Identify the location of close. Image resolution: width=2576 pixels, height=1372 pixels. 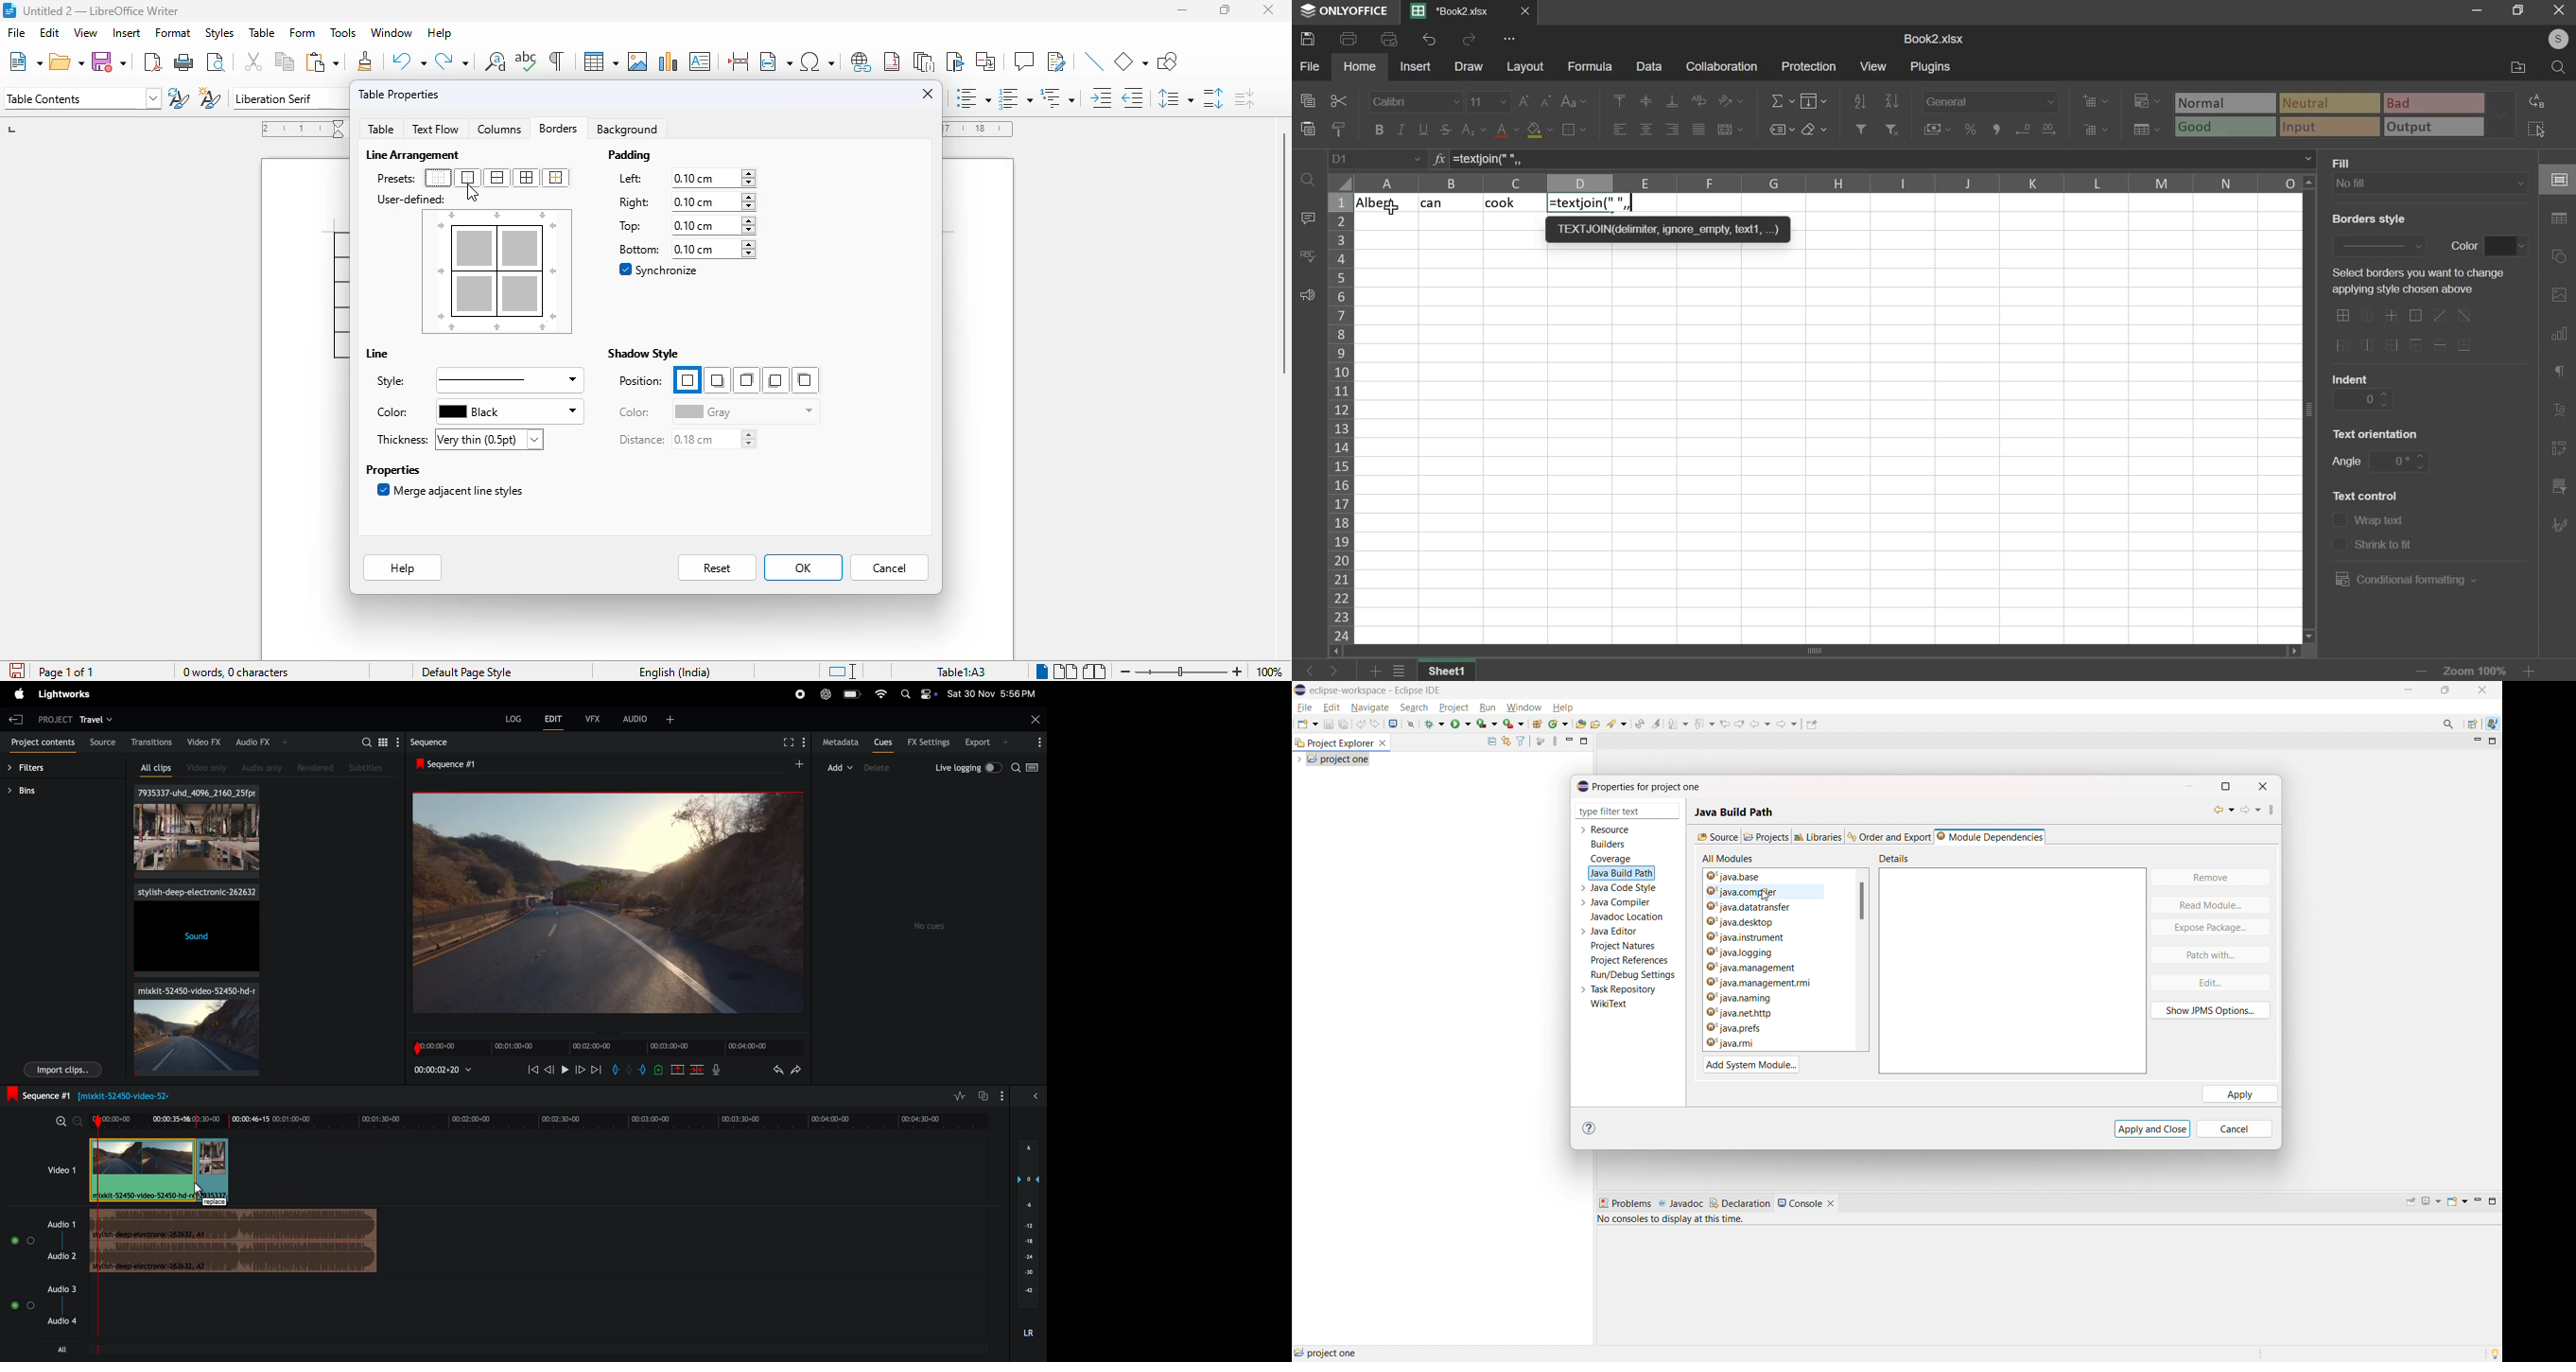
(1529, 13).